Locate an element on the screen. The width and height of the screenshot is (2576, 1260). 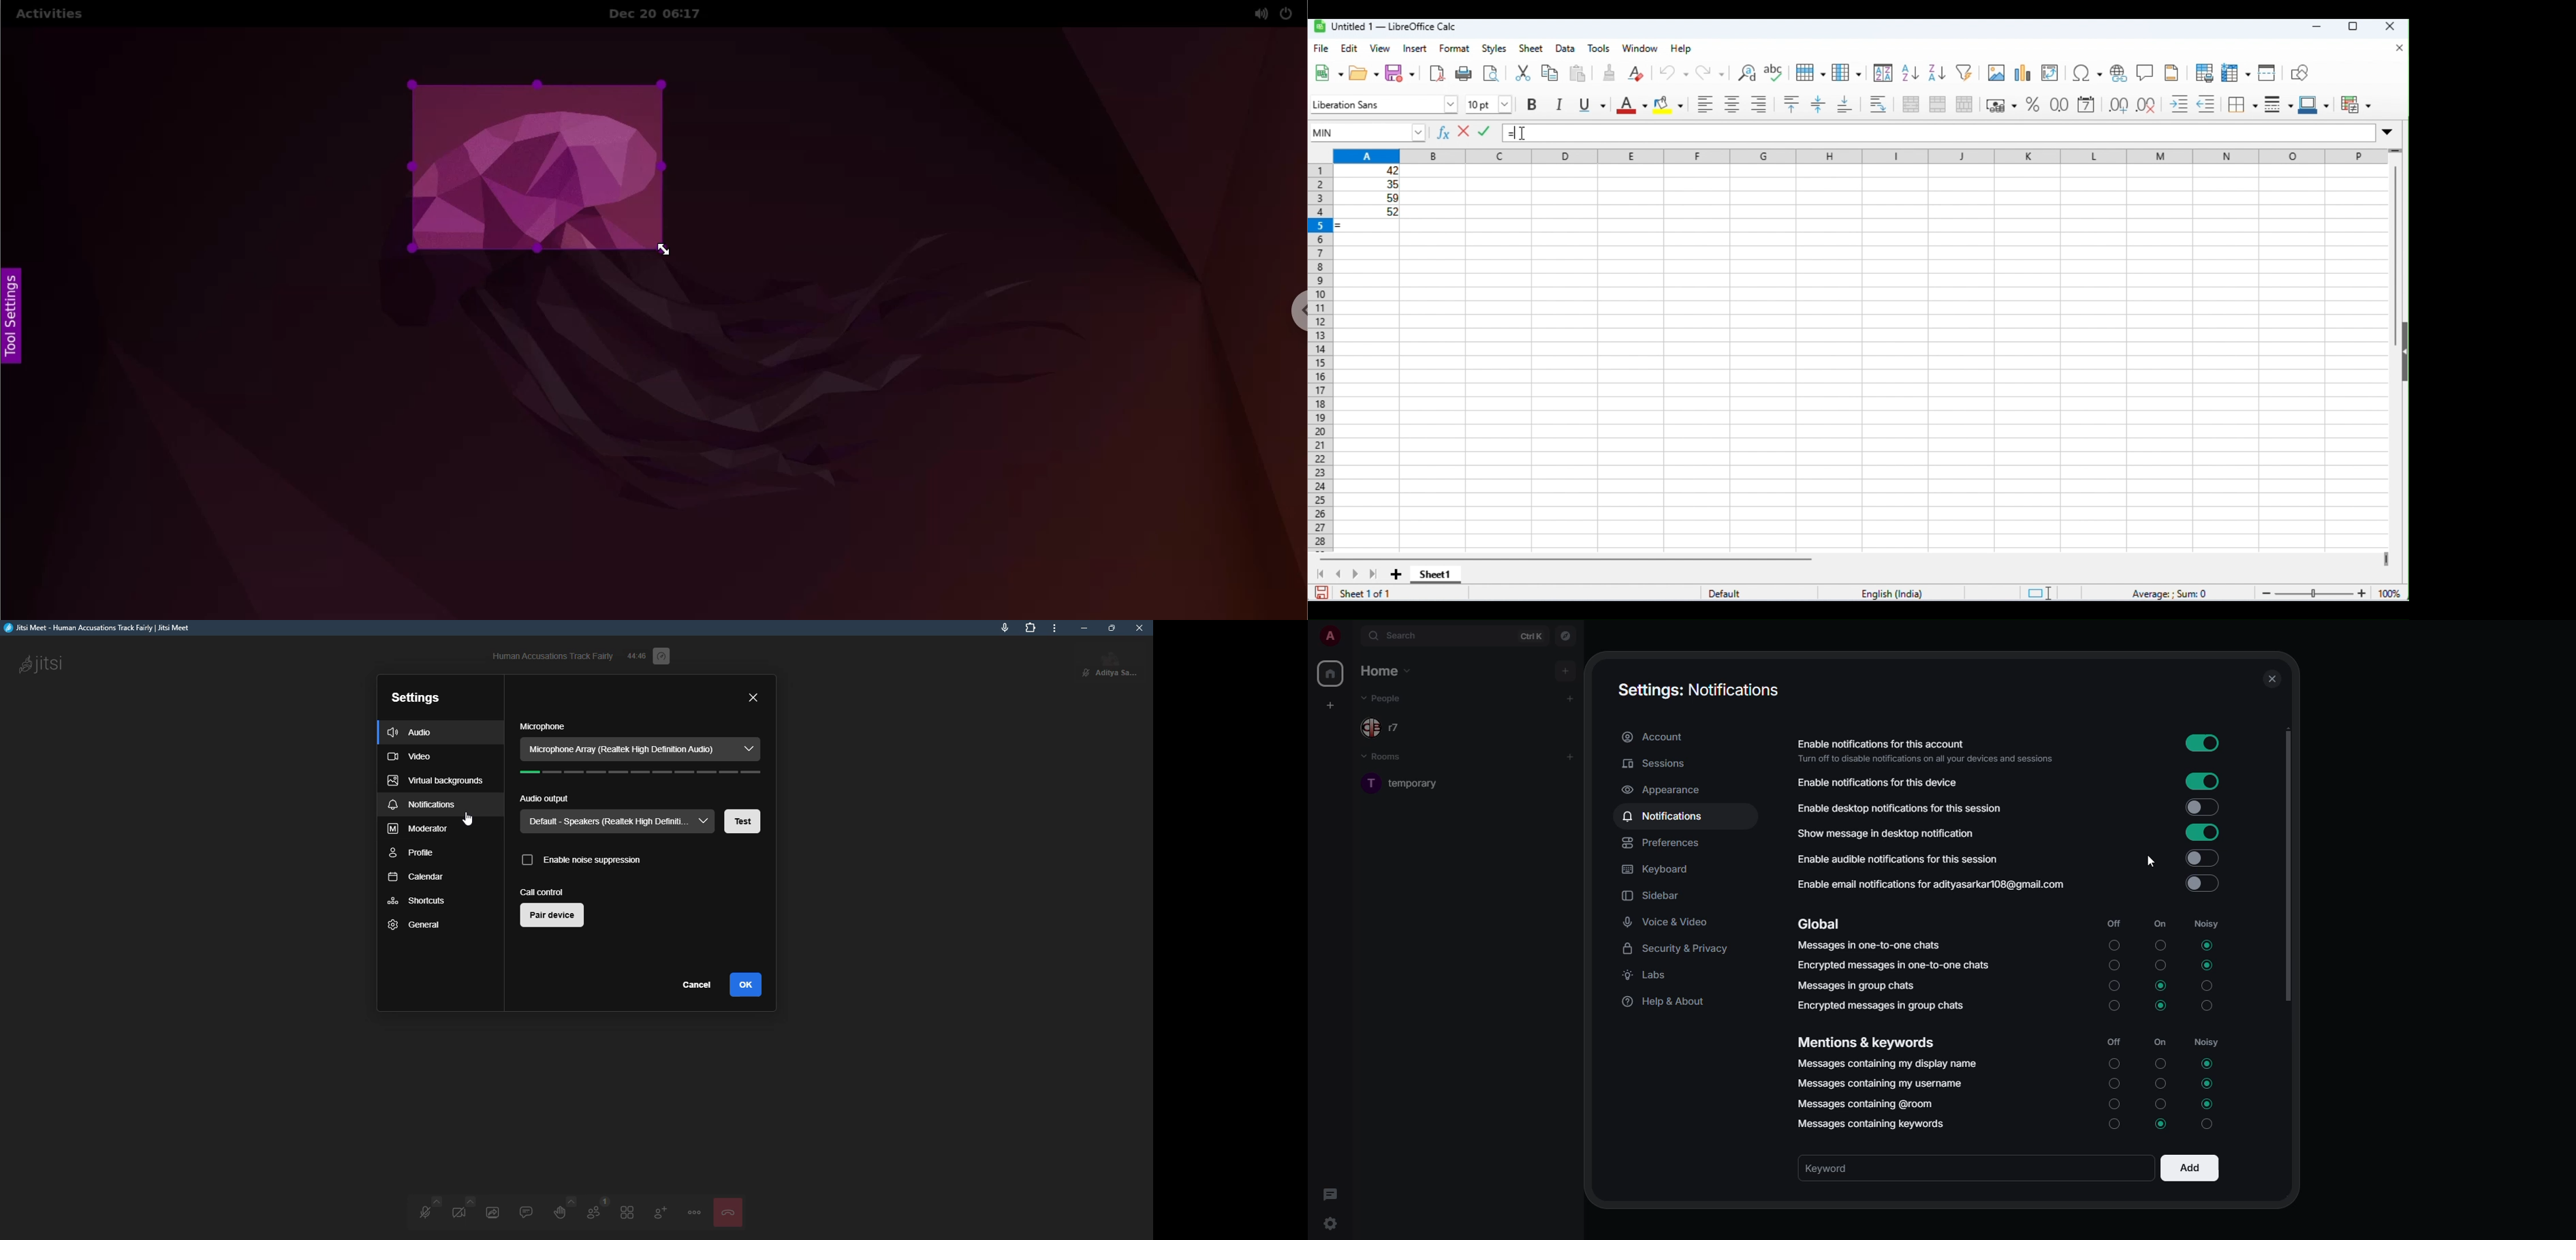
pair device is located at coordinates (552, 917).